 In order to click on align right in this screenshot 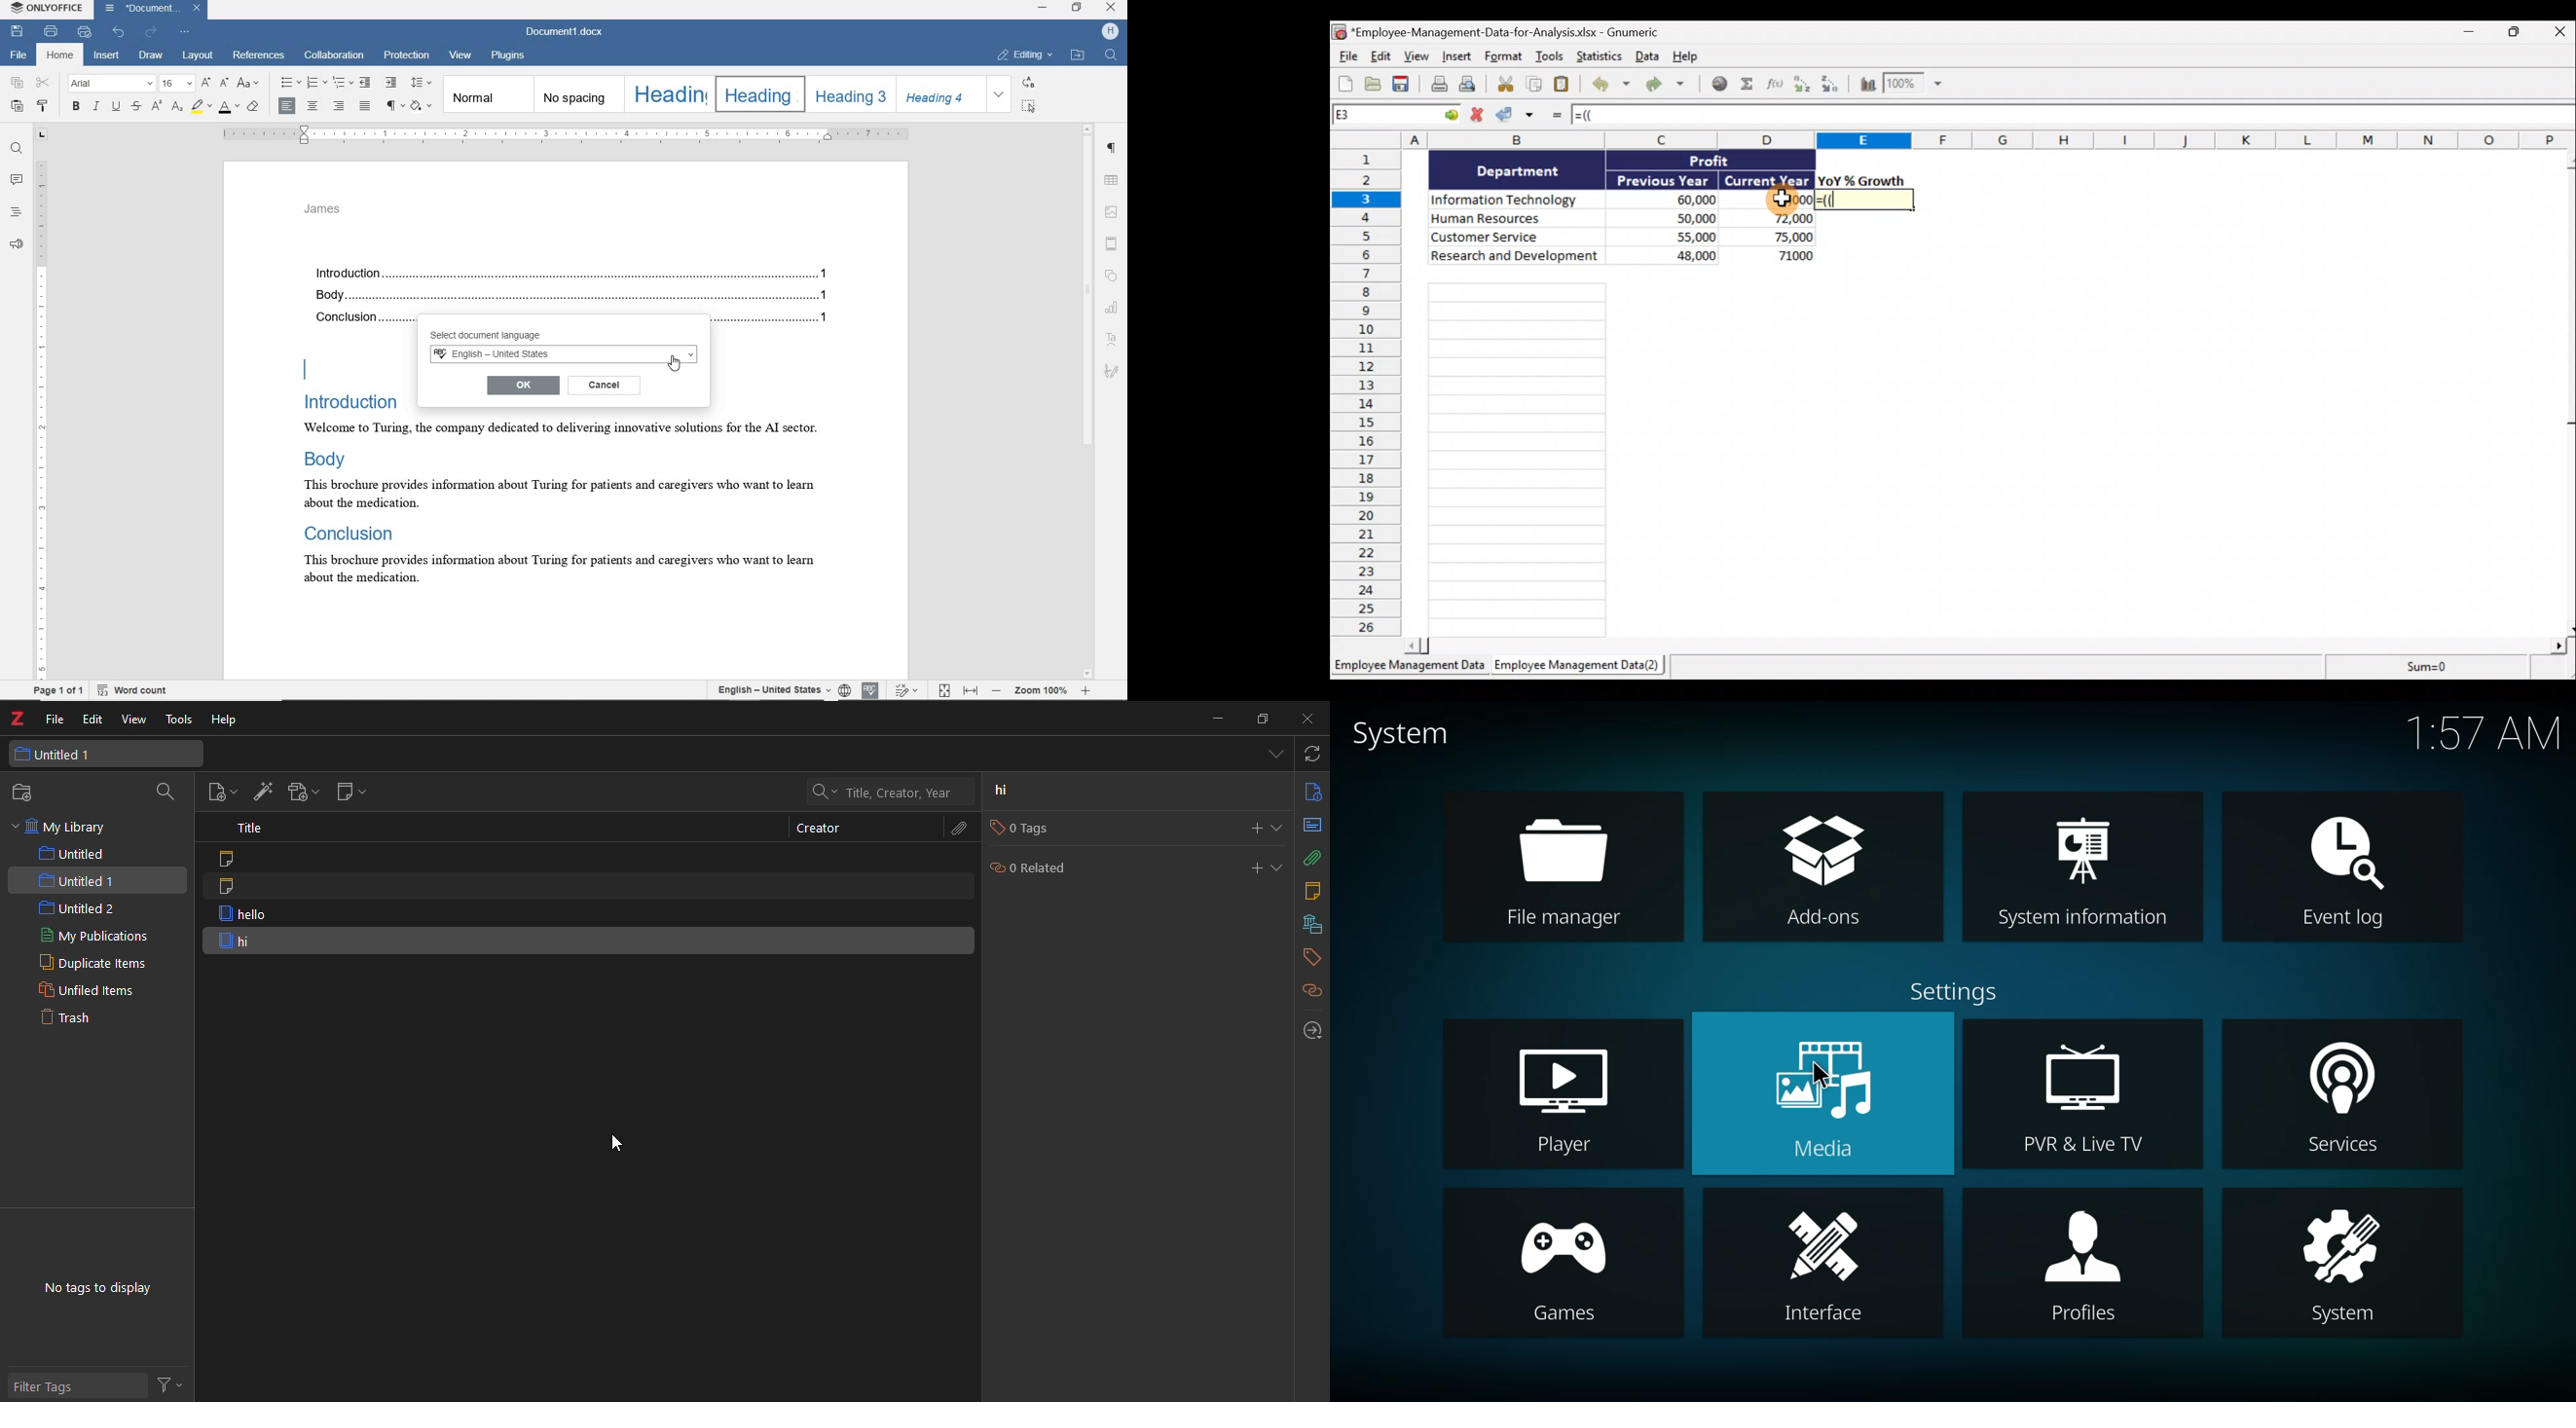, I will do `click(341, 107)`.